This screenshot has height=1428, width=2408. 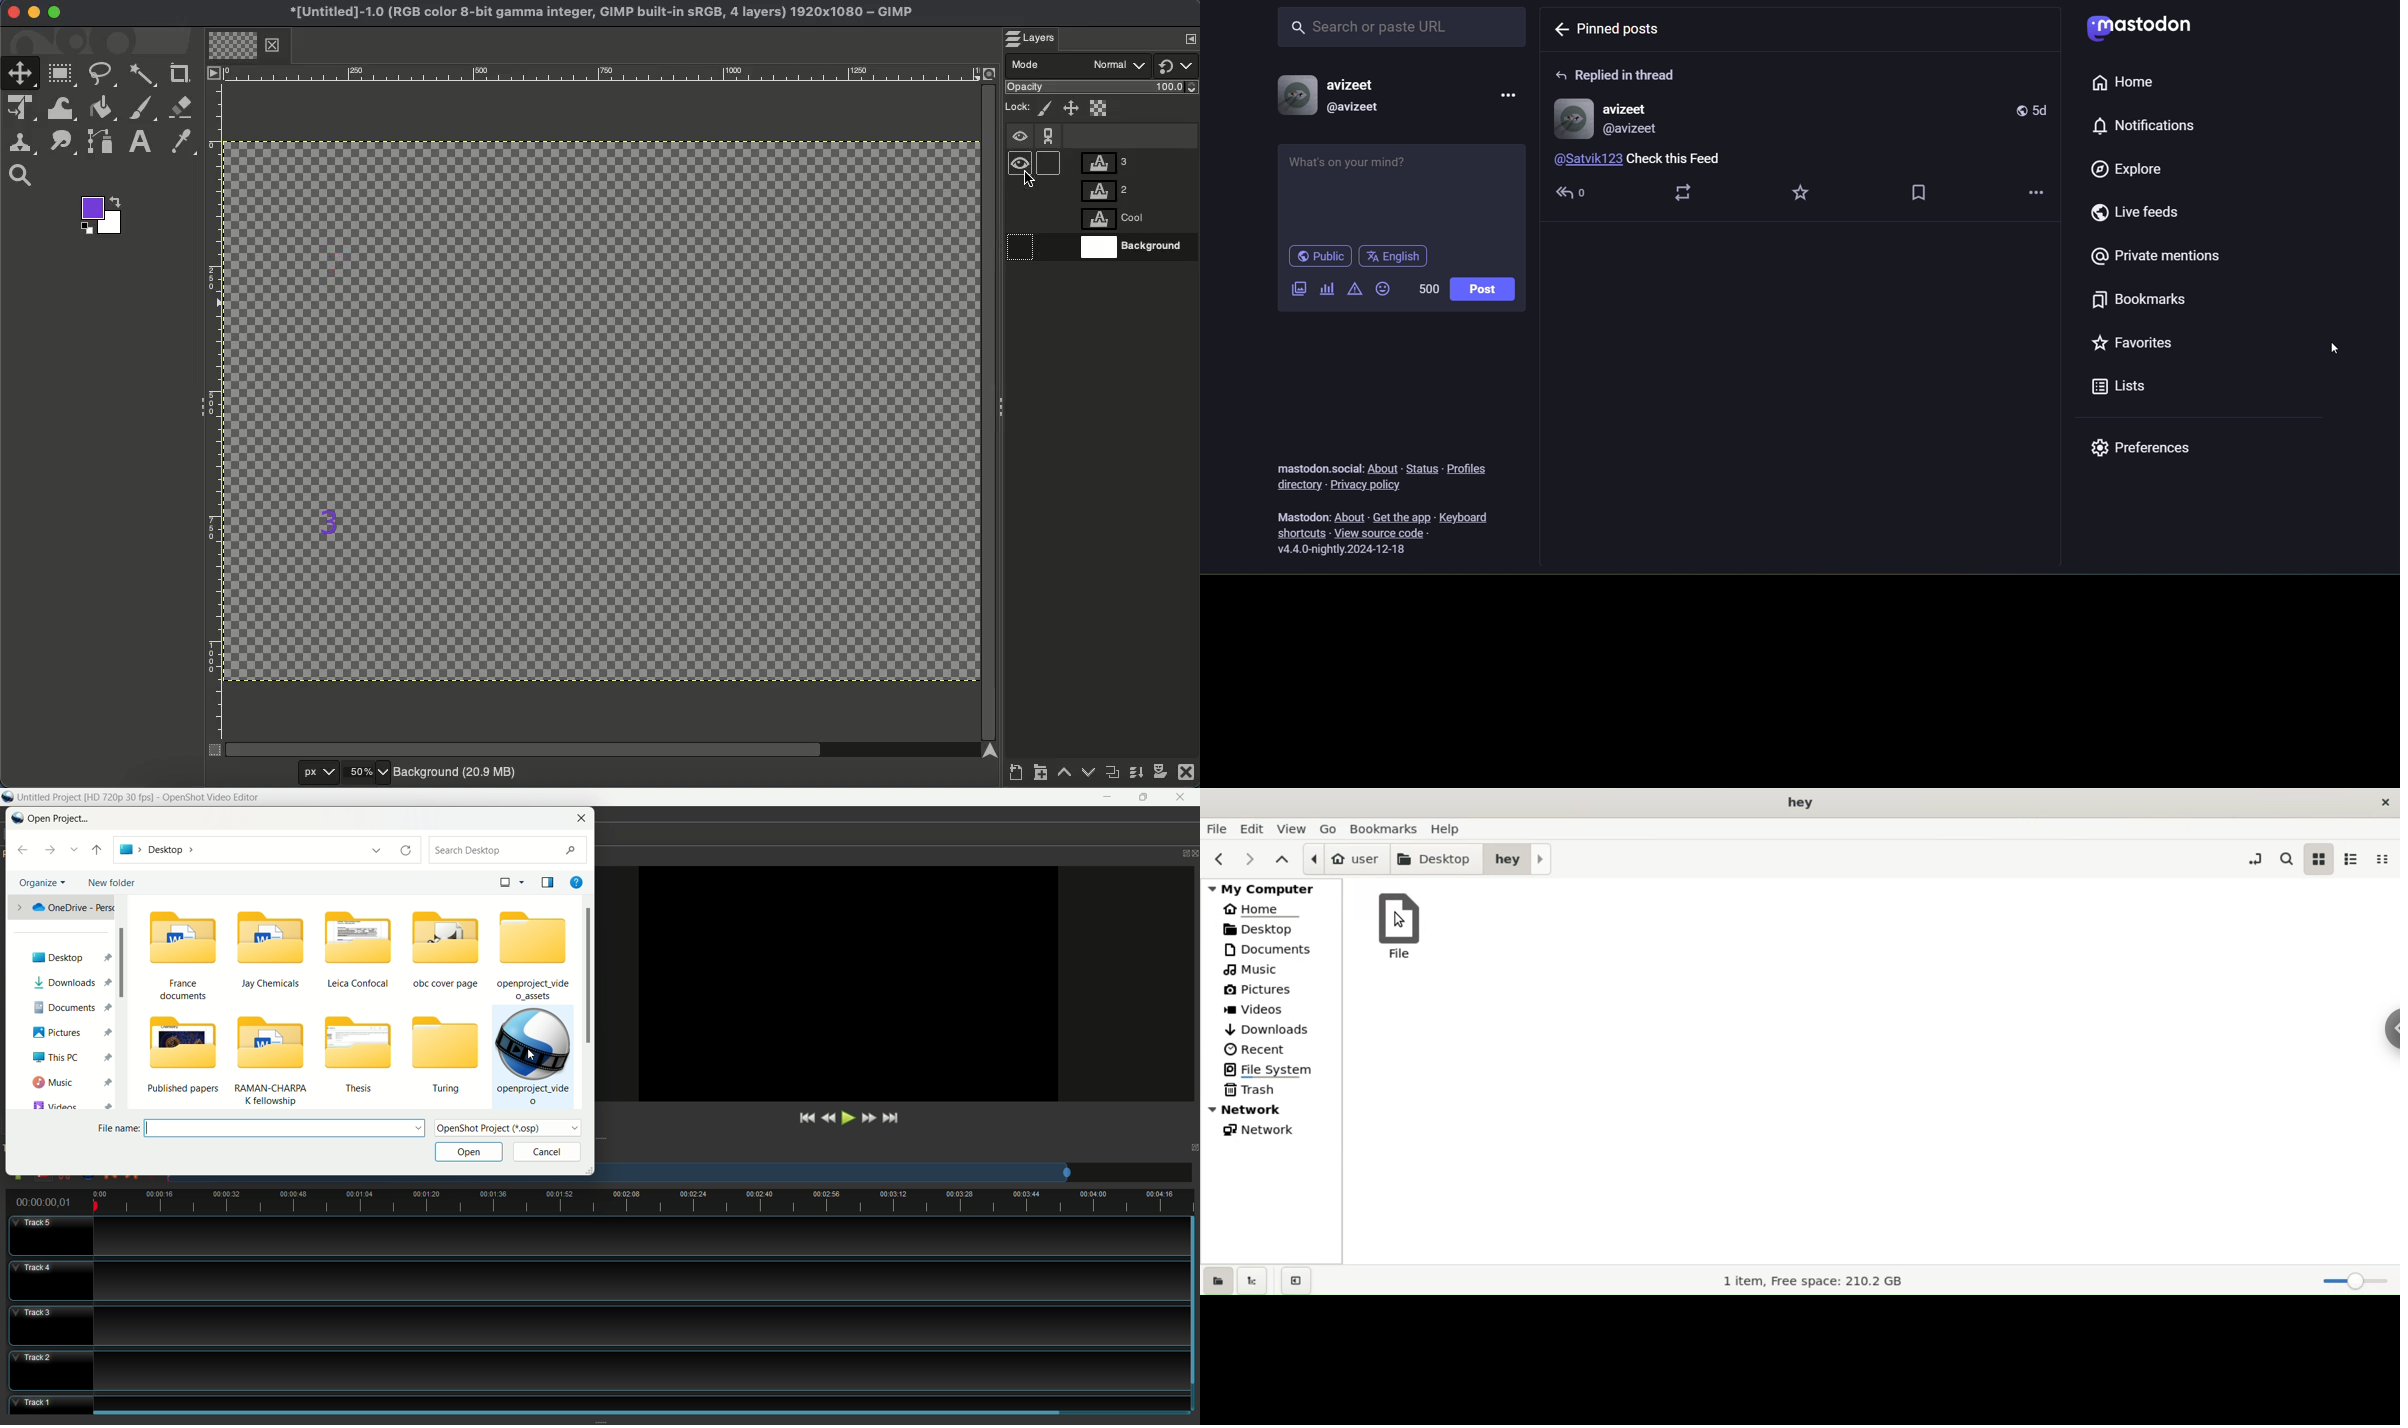 I want to click on Crop, so click(x=181, y=72).